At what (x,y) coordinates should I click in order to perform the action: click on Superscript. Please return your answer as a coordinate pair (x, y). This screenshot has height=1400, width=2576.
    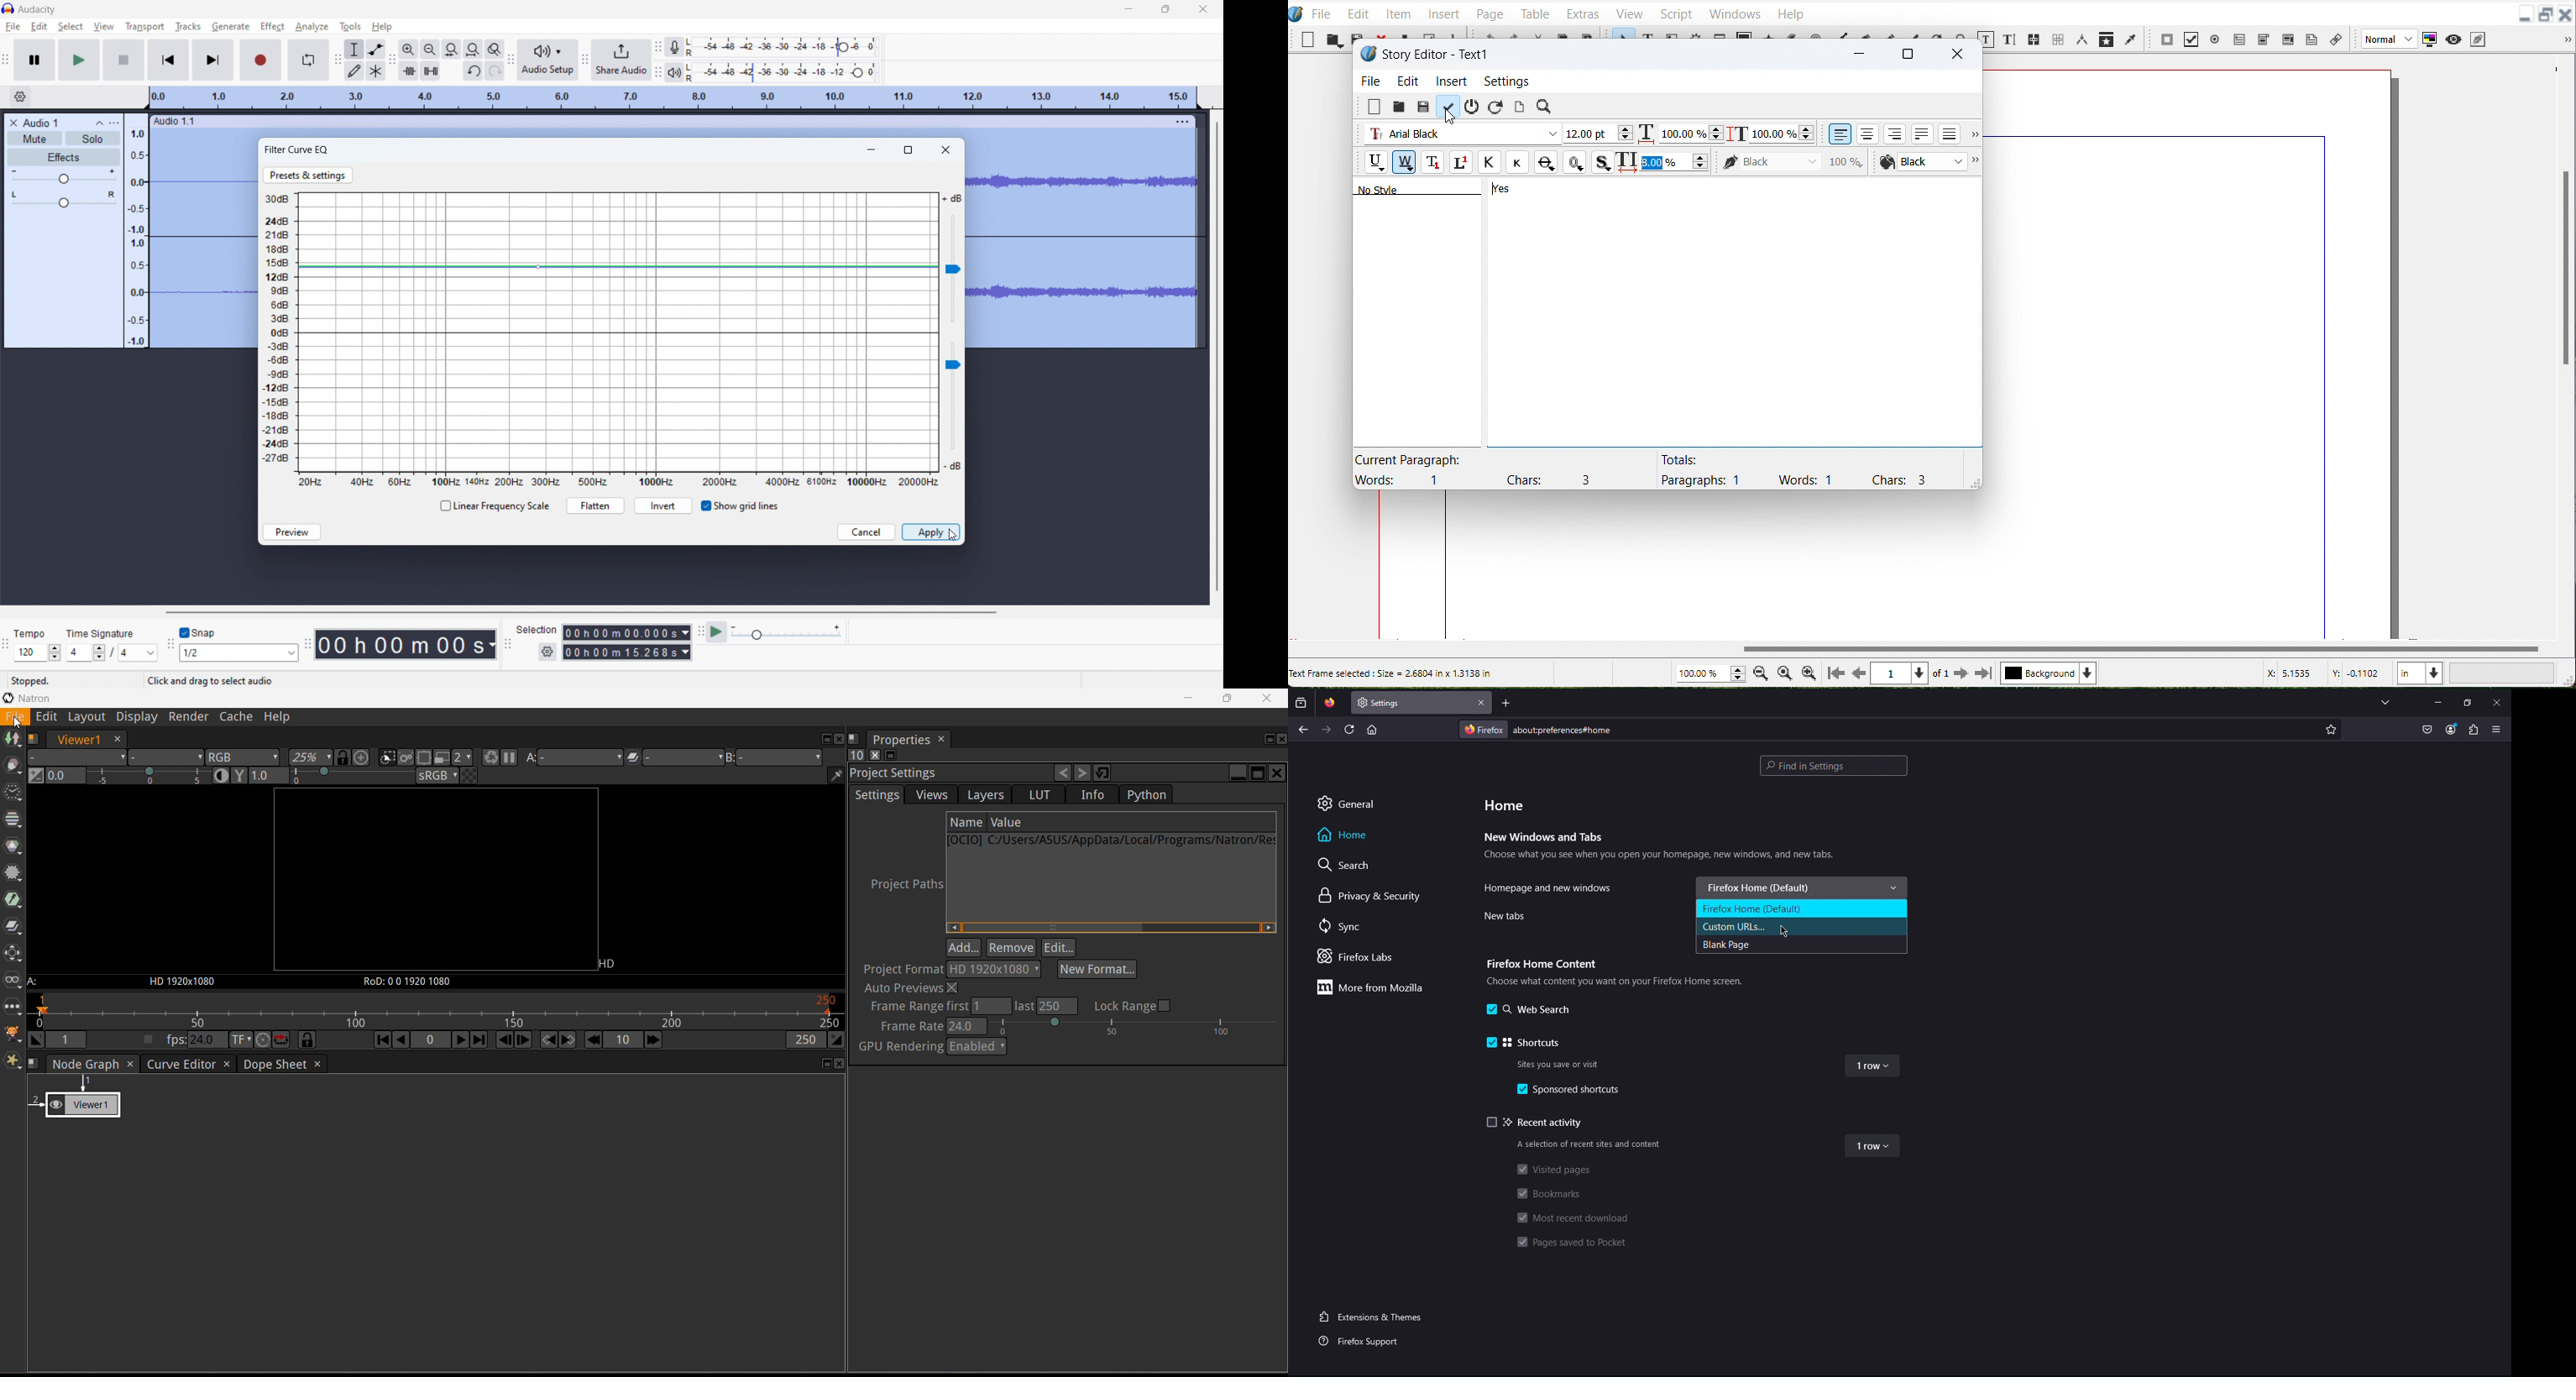
    Looking at the image, I should click on (1461, 162).